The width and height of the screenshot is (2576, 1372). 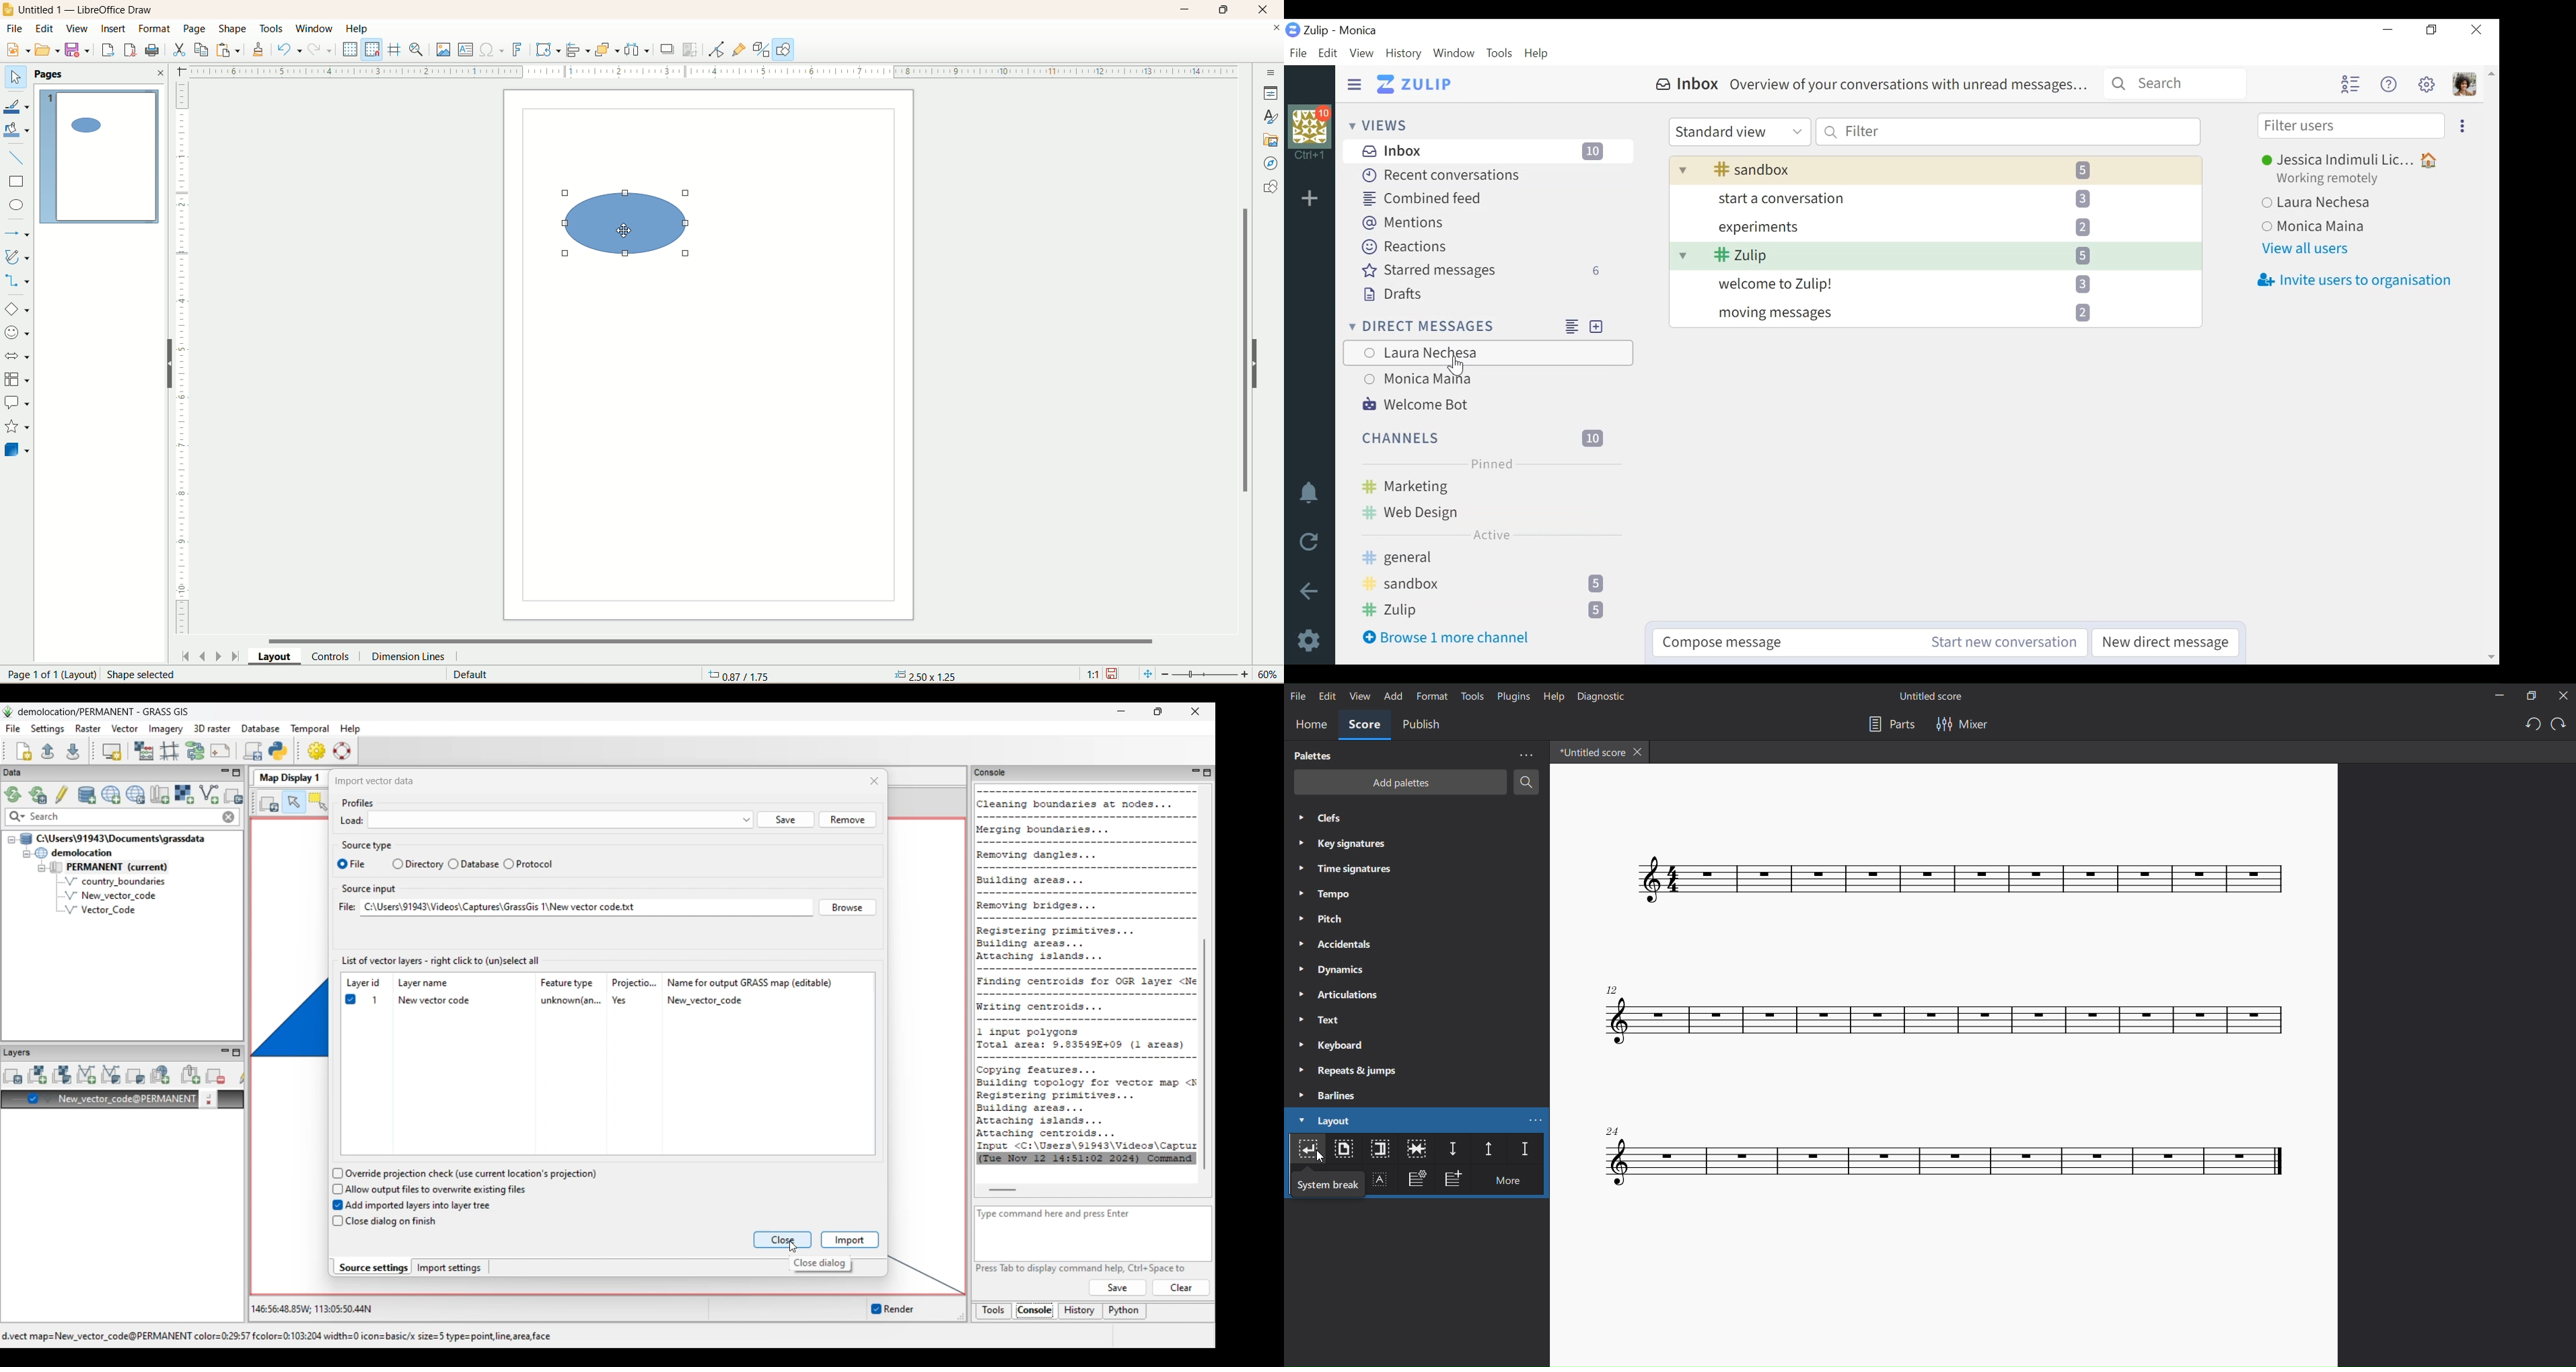 I want to click on crop image, so click(x=692, y=49).